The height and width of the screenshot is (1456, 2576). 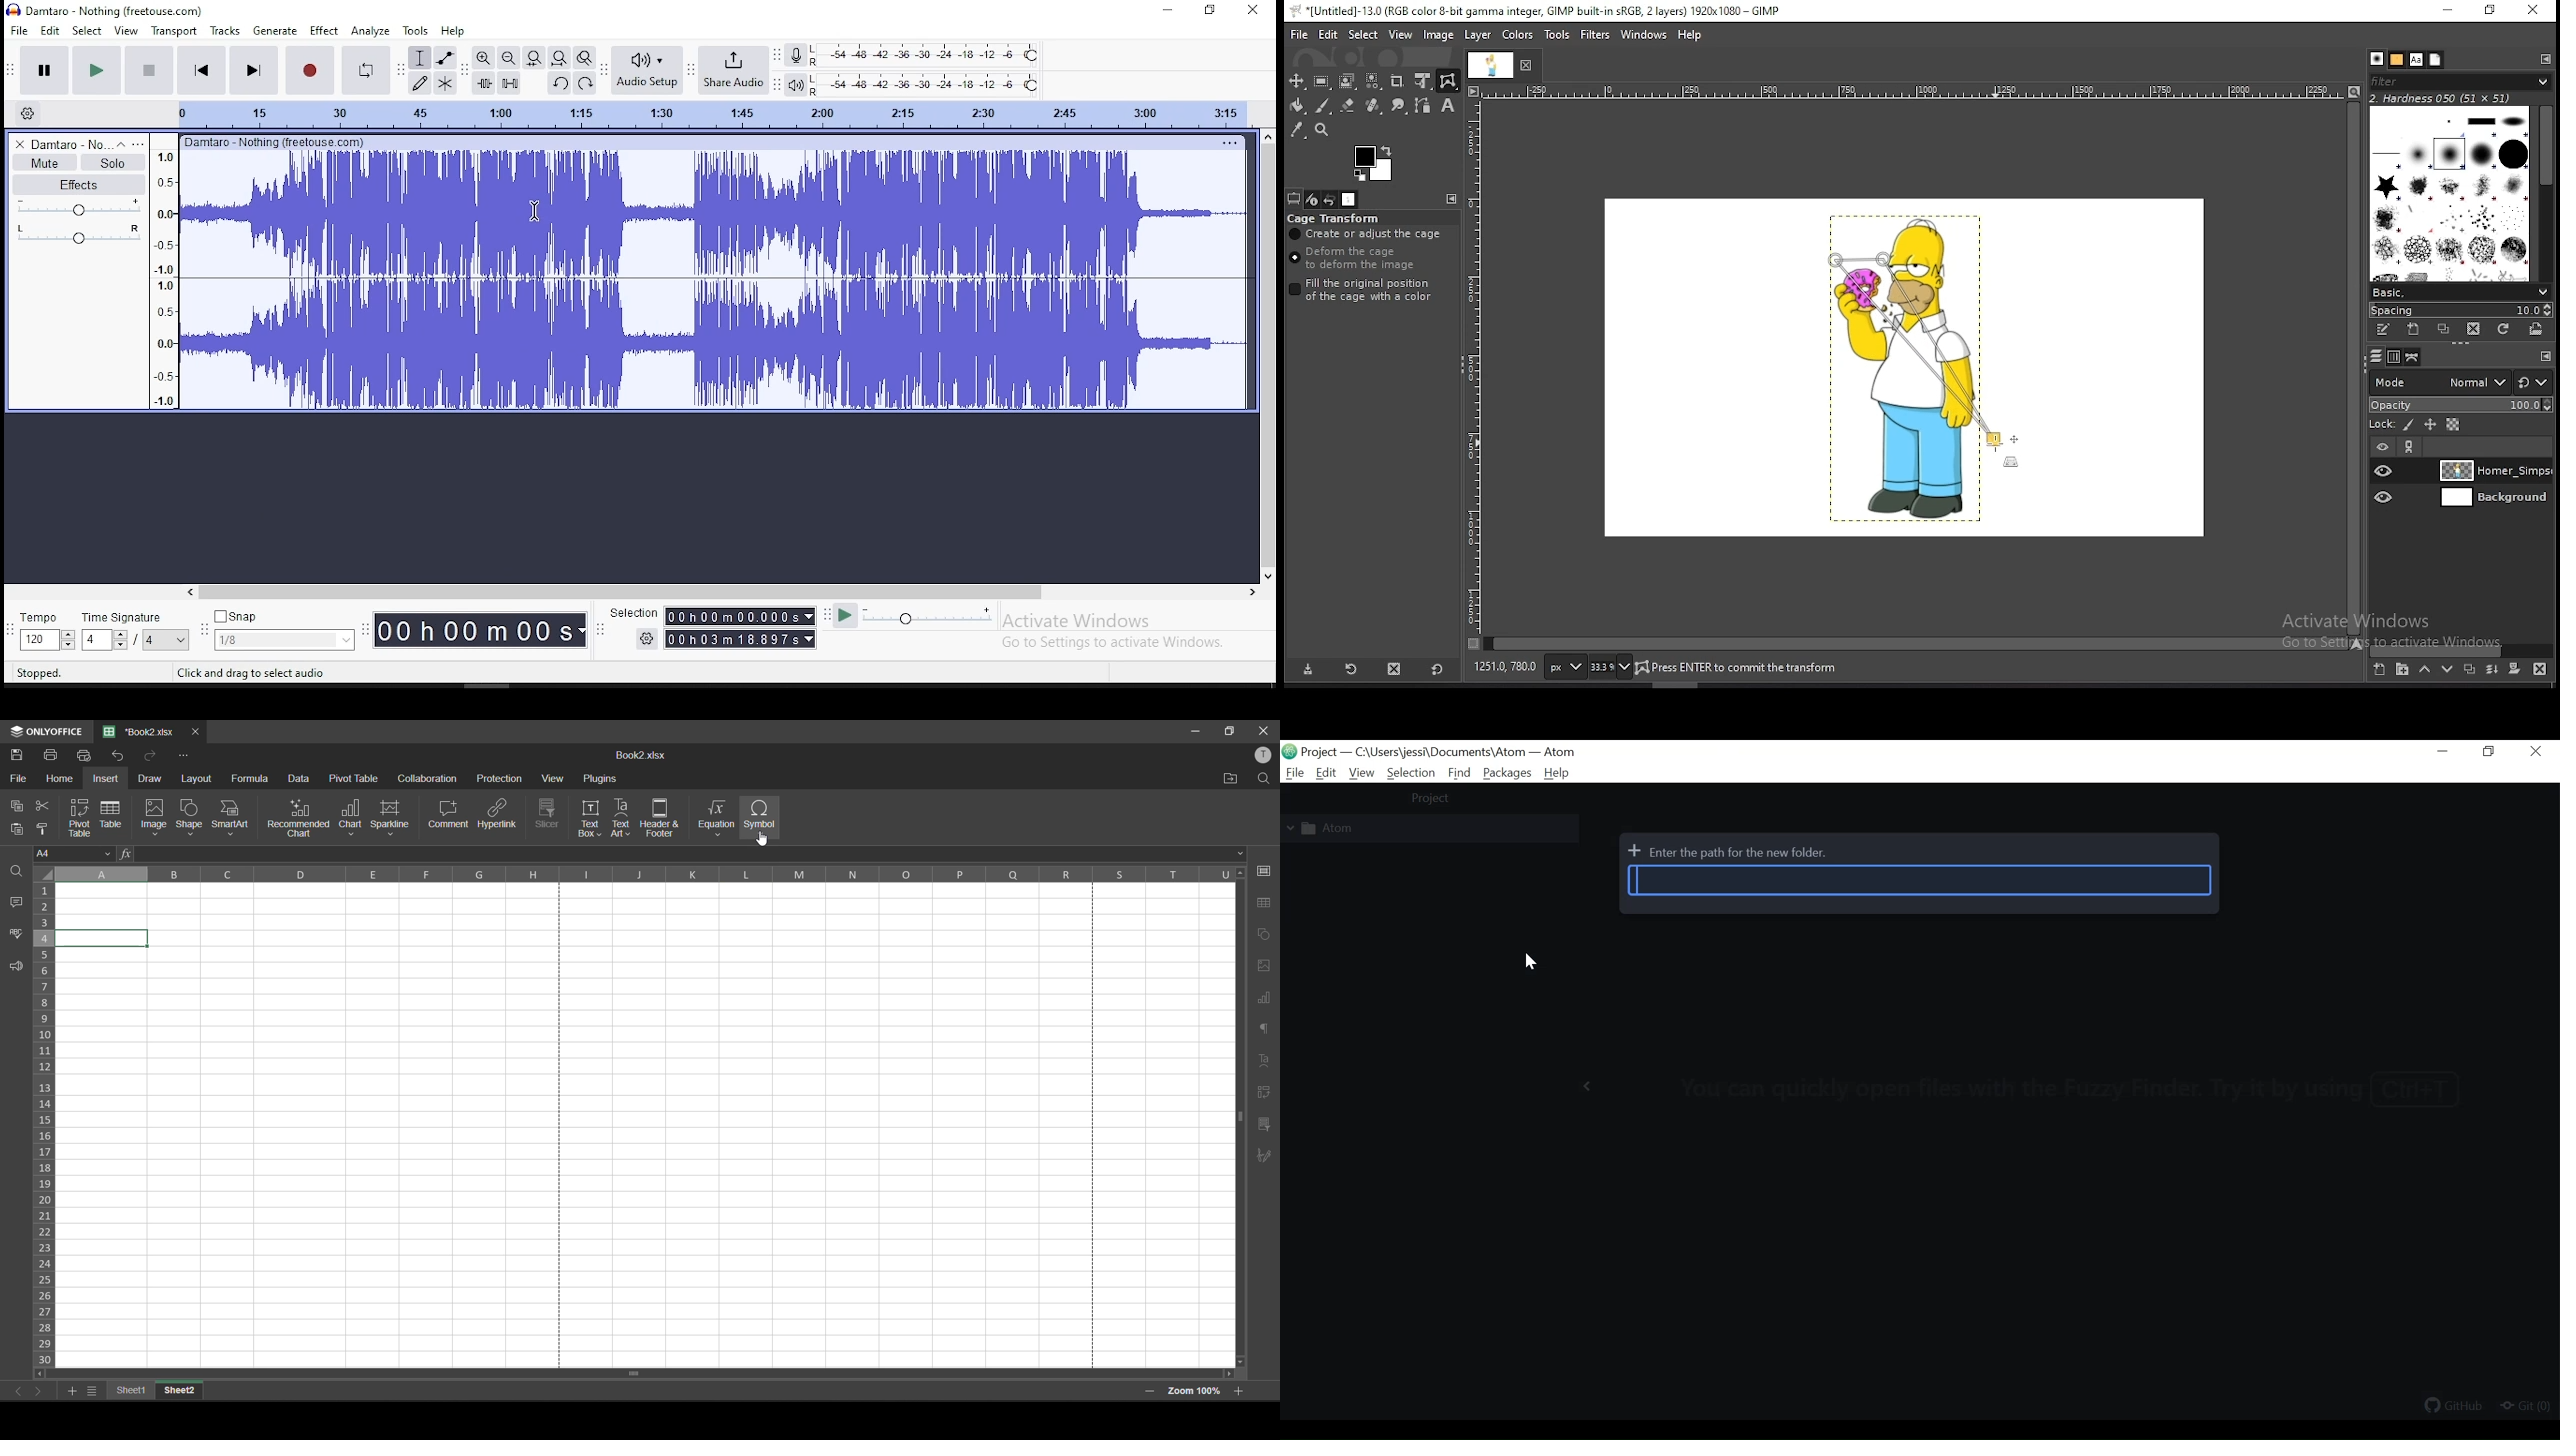 What do you see at coordinates (198, 781) in the screenshot?
I see `layout` at bounding box center [198, 781].